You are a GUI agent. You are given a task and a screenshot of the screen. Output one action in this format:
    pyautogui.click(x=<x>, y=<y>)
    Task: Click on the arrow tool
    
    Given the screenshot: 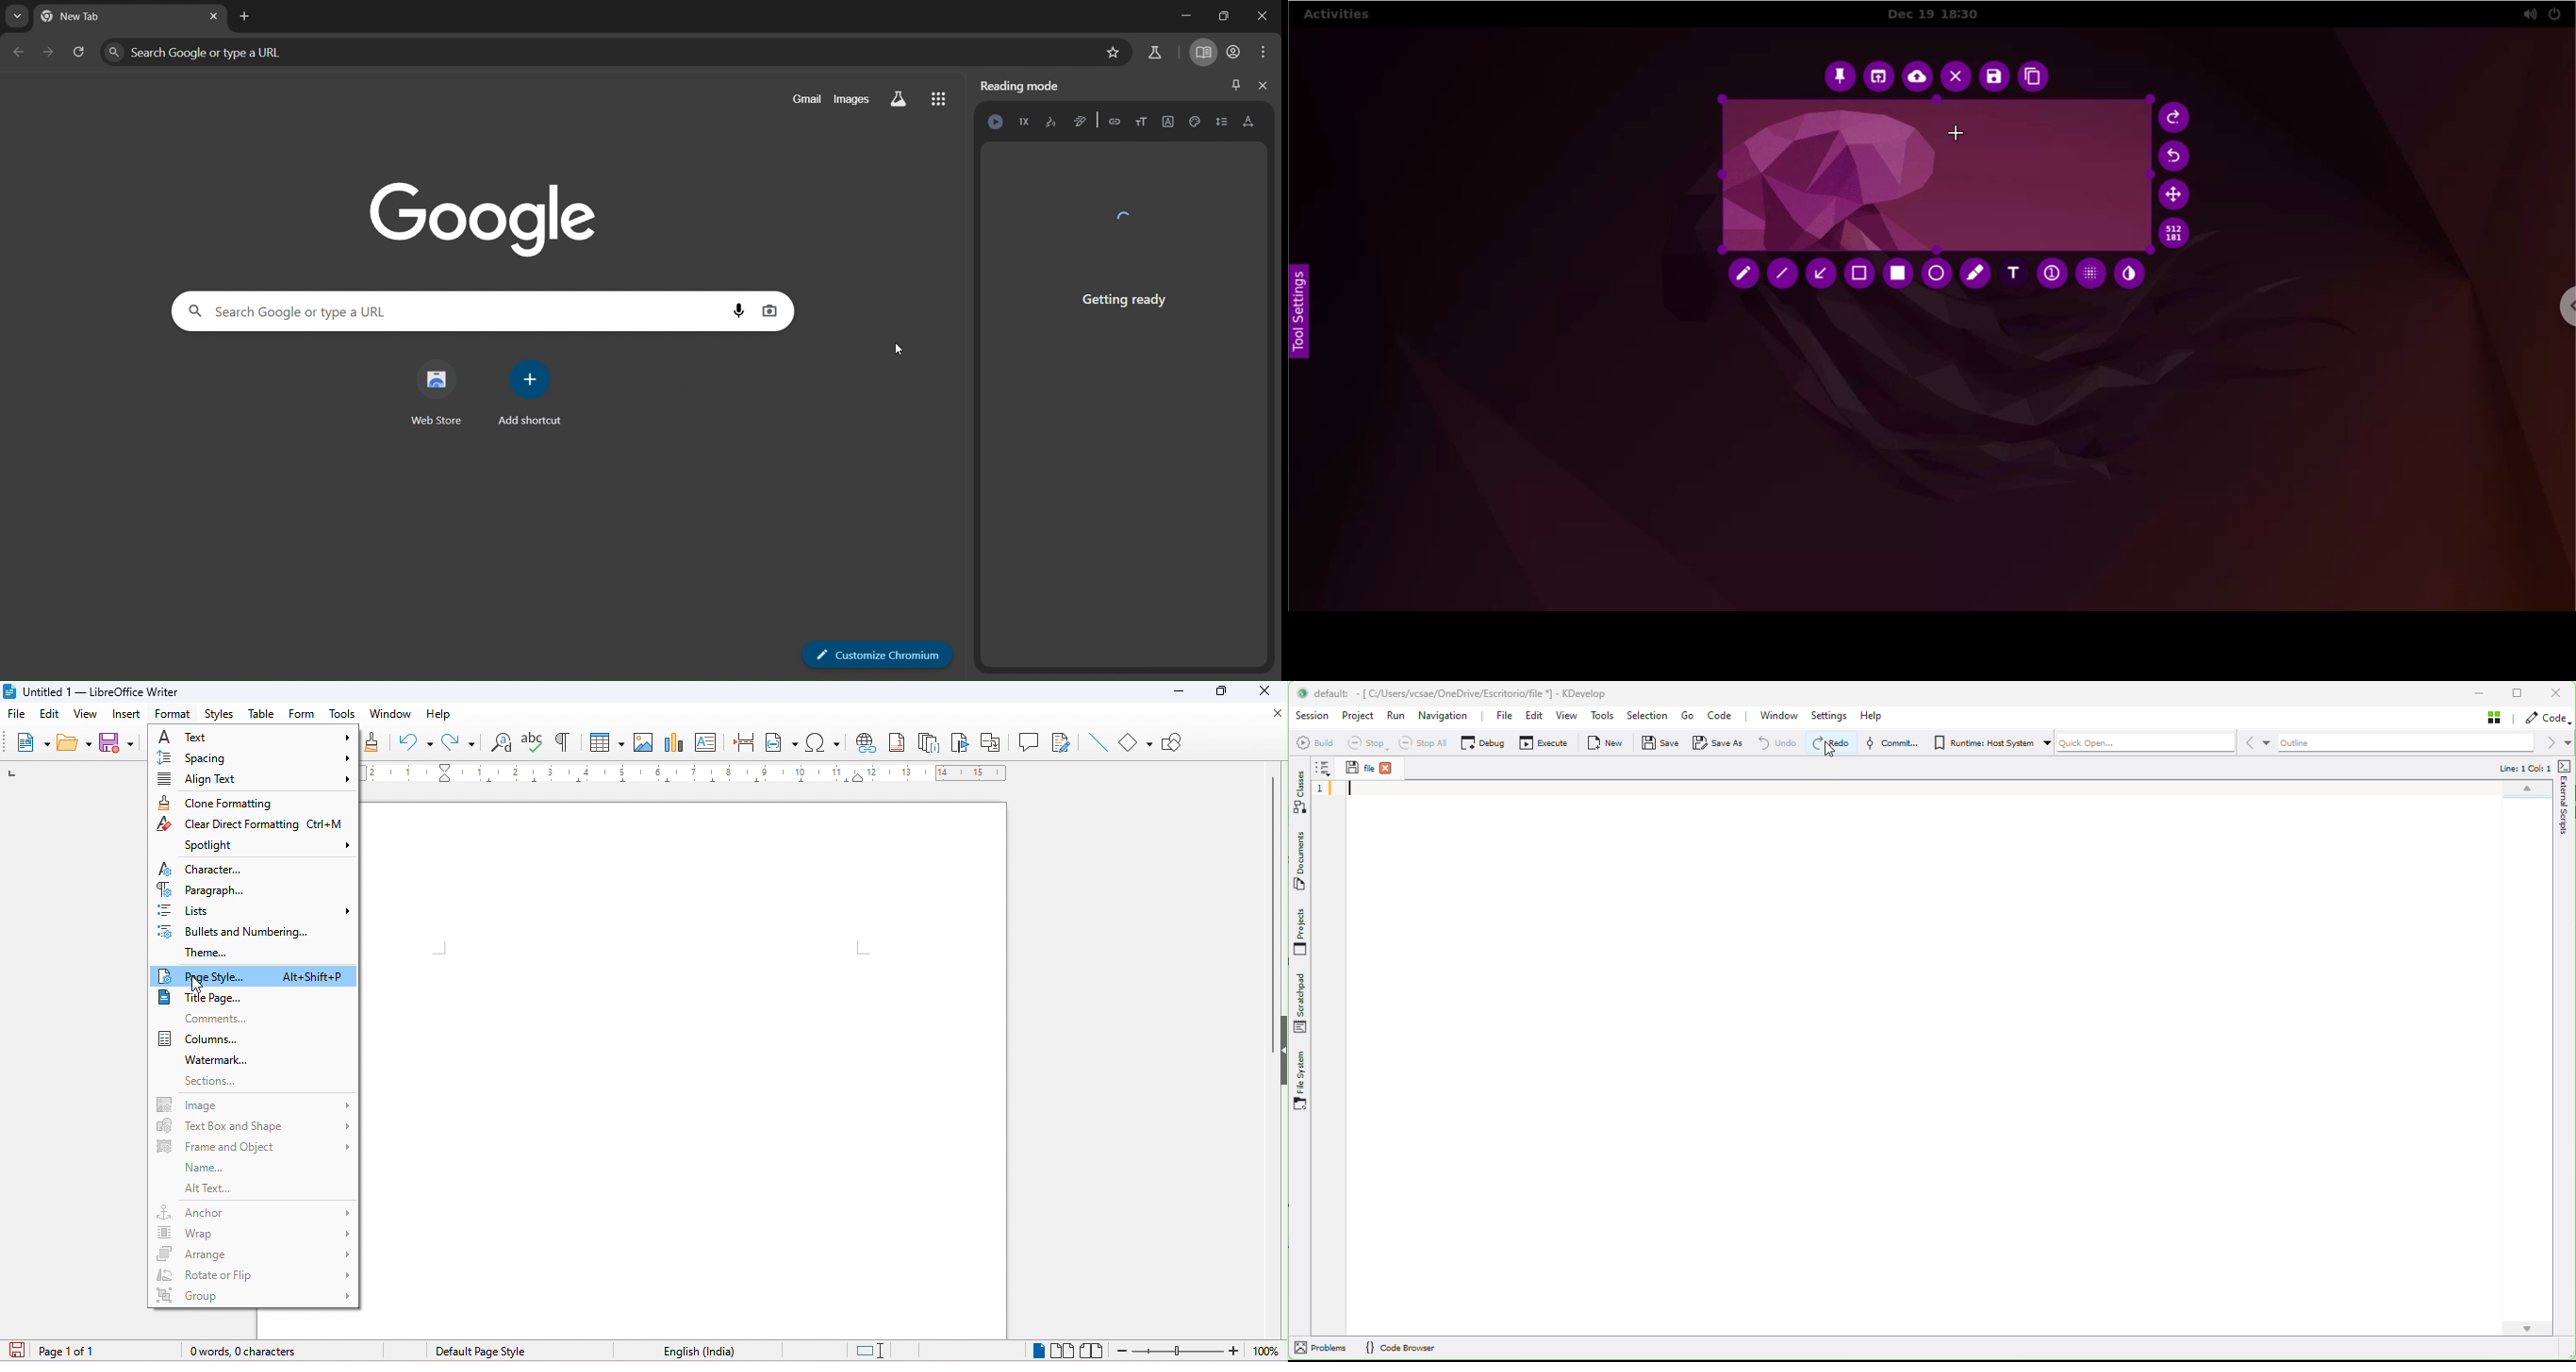 What is the action you would take?
    pyautogui.click(x=1824, y=276)
    